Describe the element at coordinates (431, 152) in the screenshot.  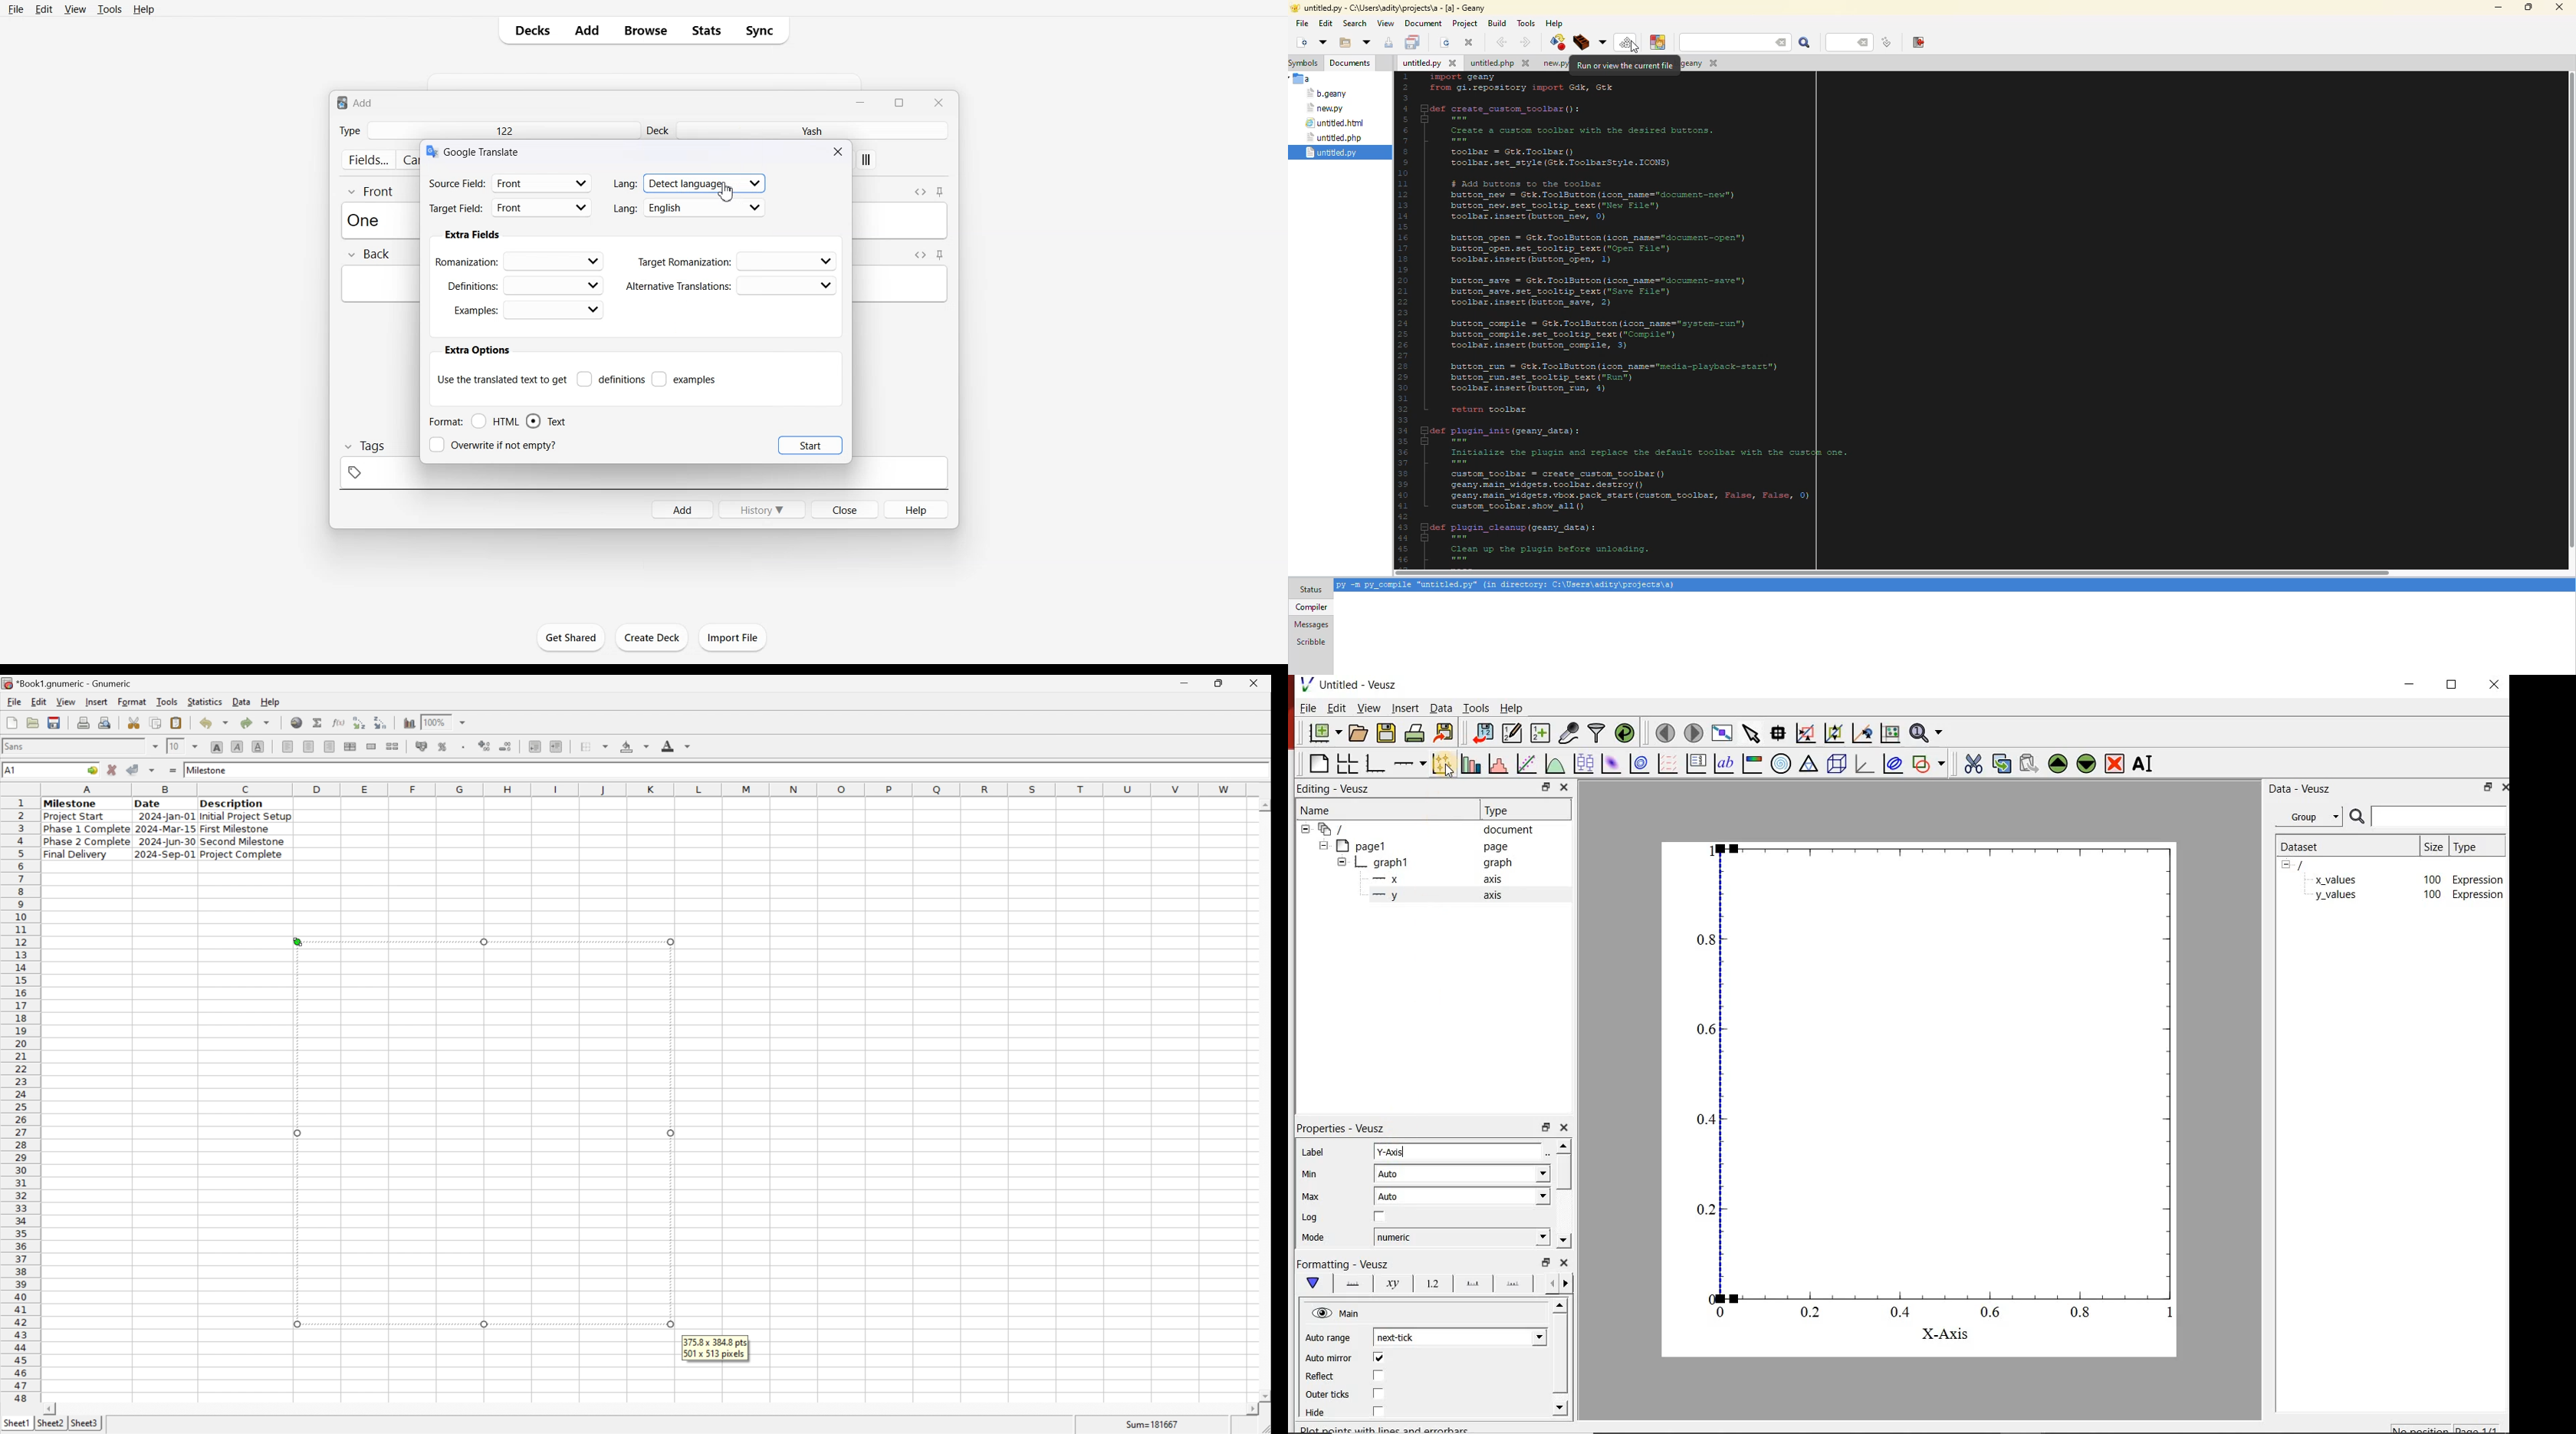
I see `logo` at that location.